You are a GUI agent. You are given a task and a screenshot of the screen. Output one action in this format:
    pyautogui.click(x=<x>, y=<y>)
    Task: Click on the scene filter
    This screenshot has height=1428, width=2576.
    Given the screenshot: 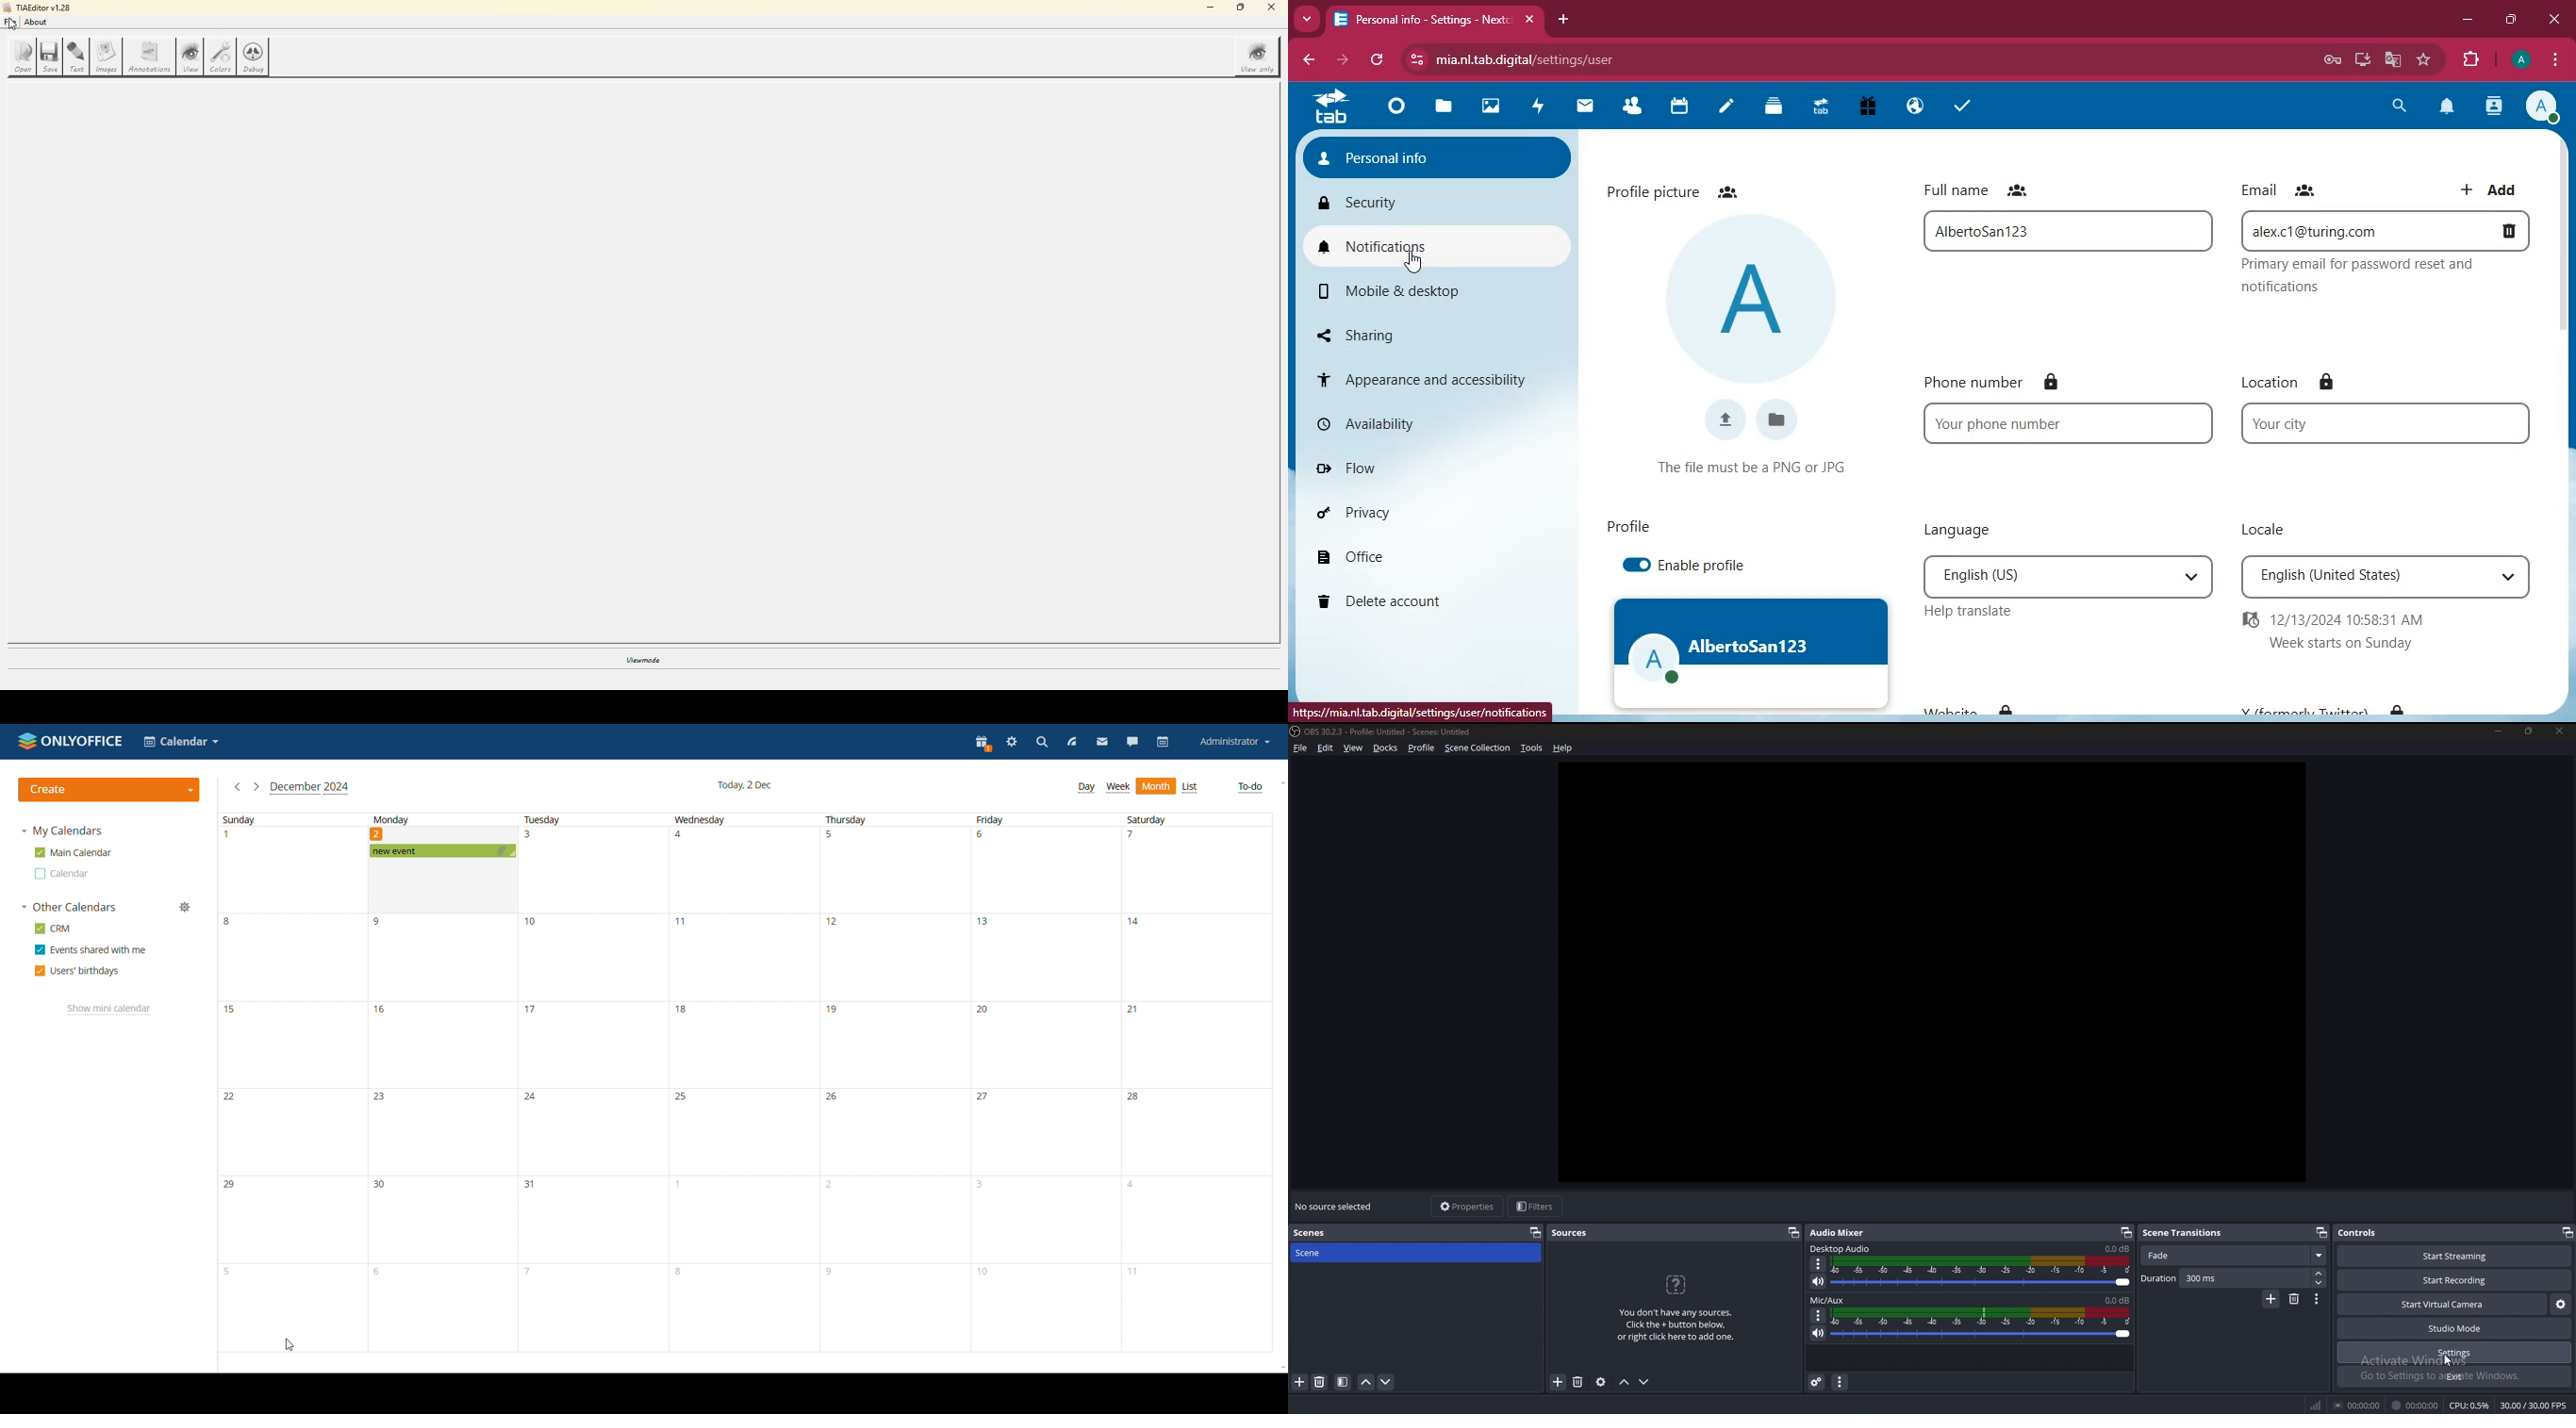 What is the action you would take?
    pyautogui.click(x=1342, y=1383)
    